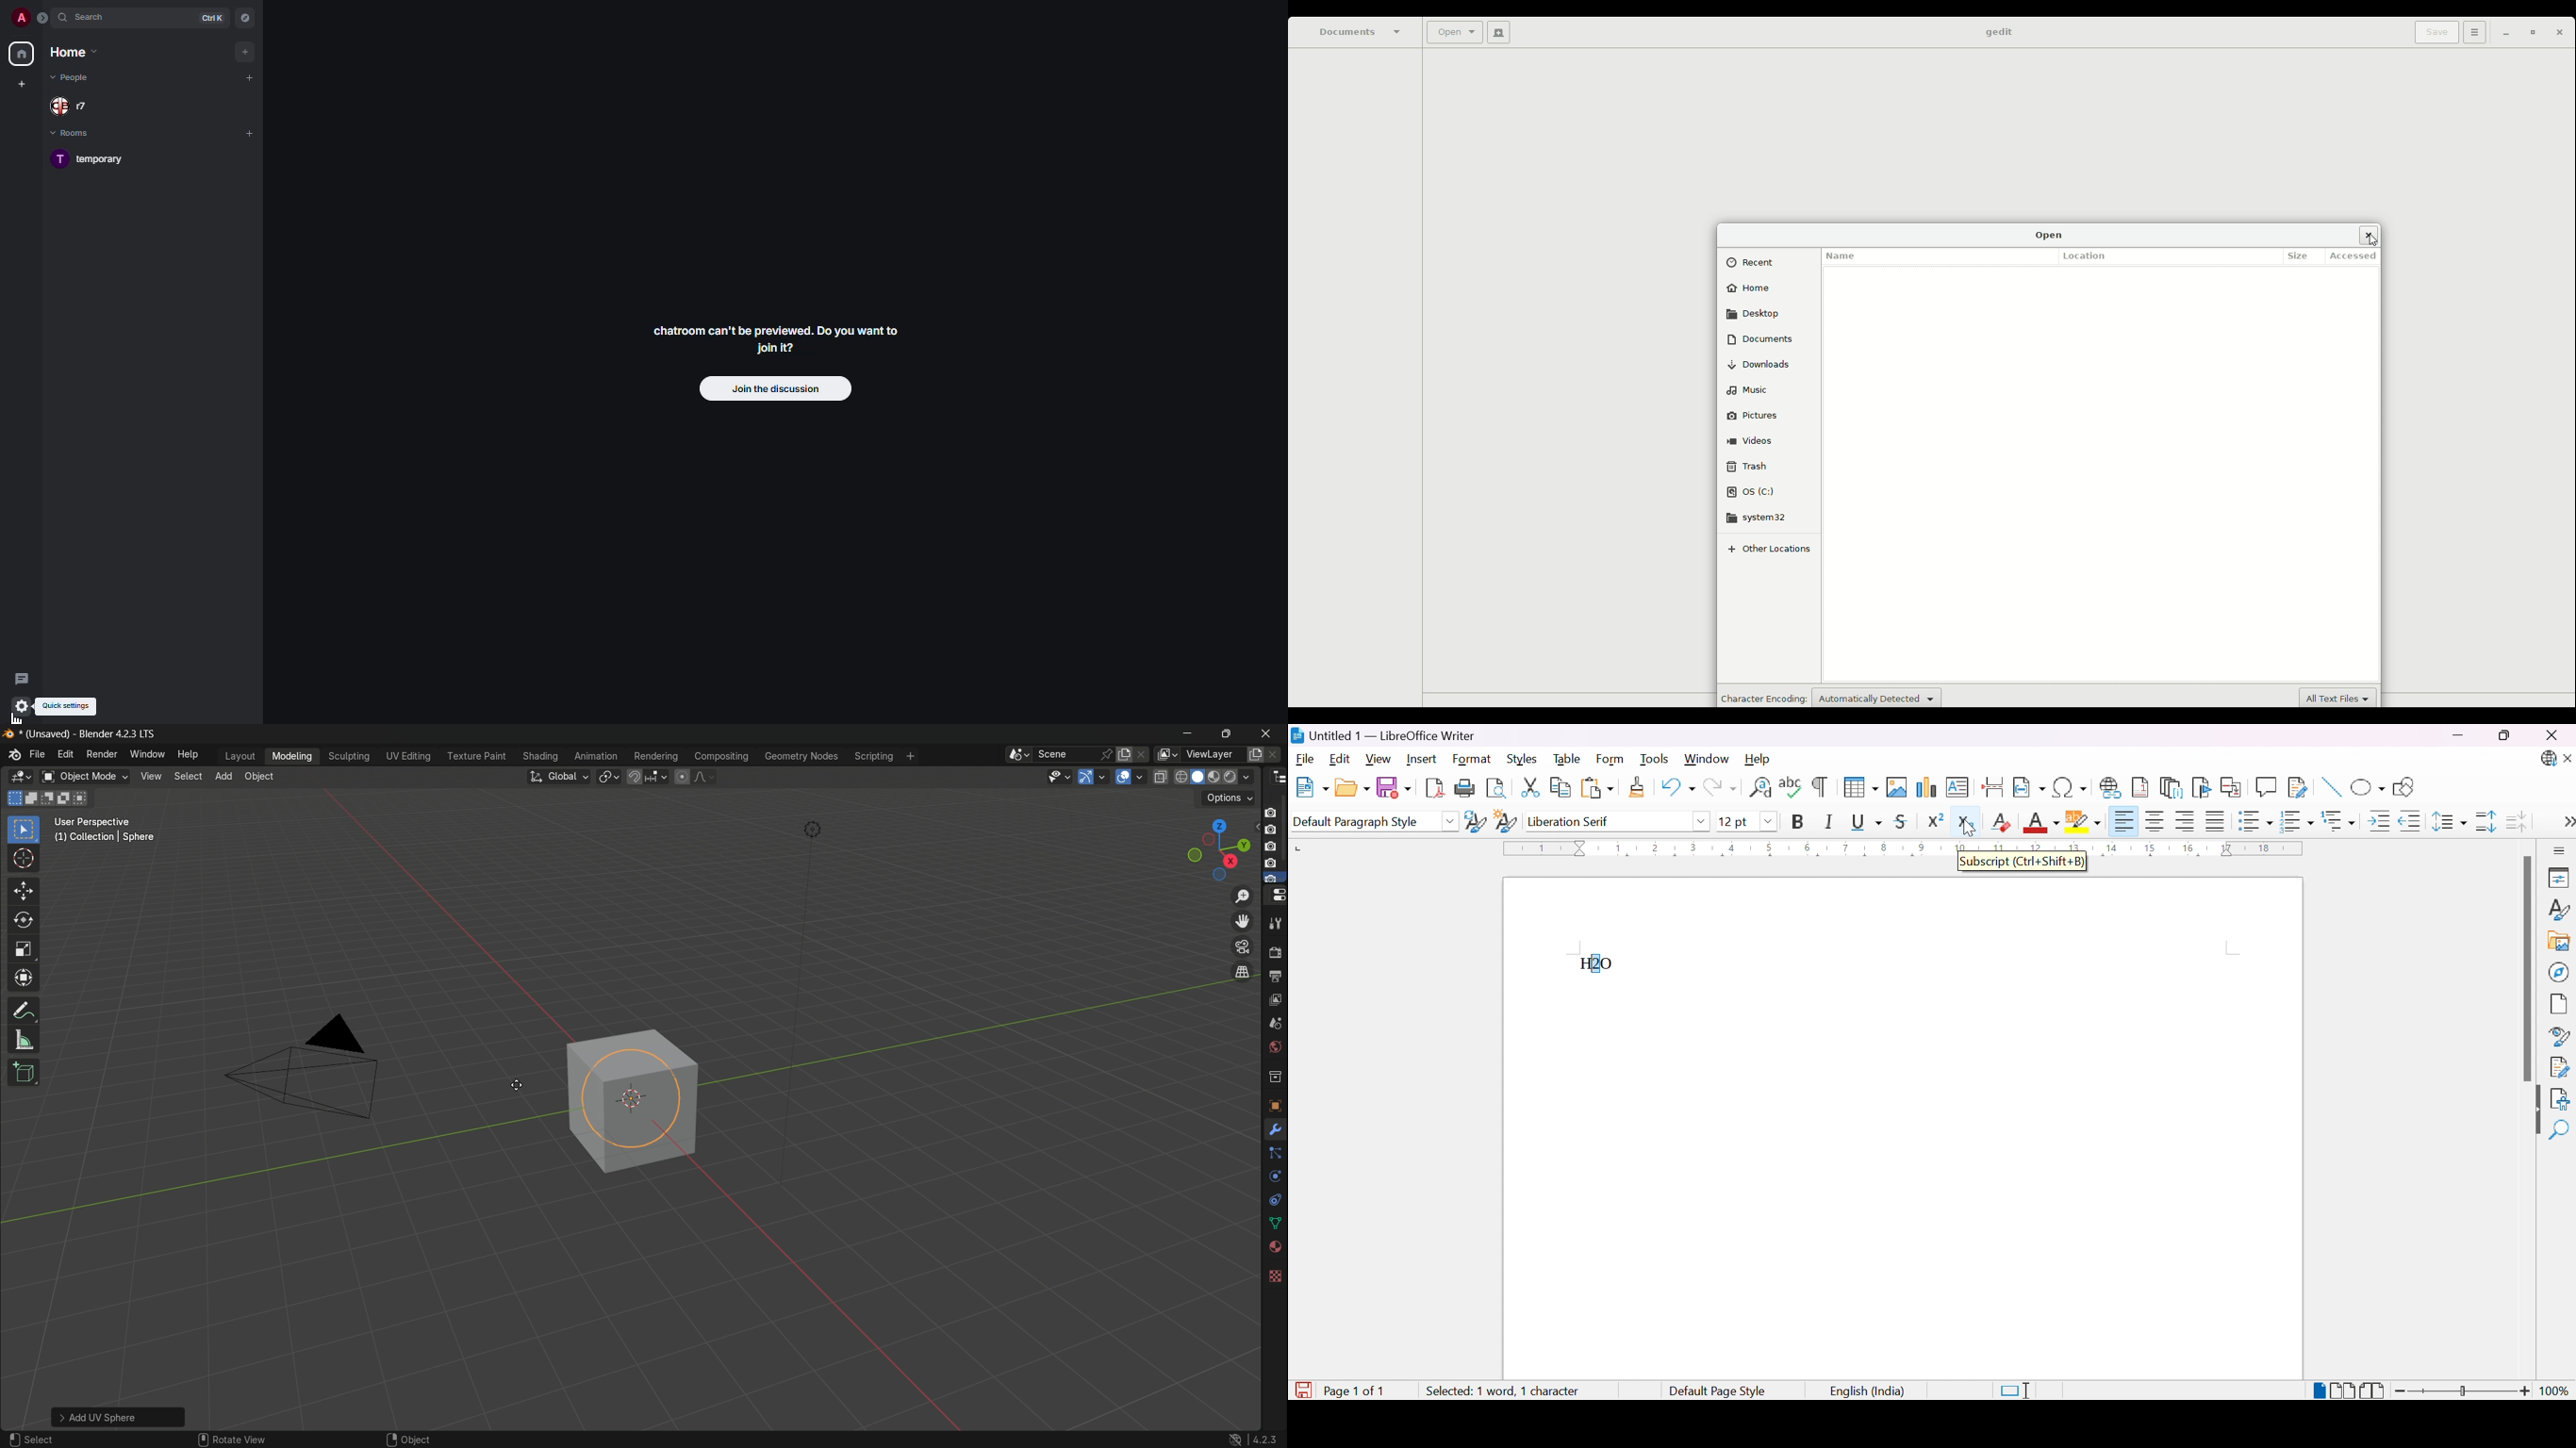 Image resolution: width=2576 pixels, height=1456 pixels. I want to click on browse scenes, so click(1020, 755).